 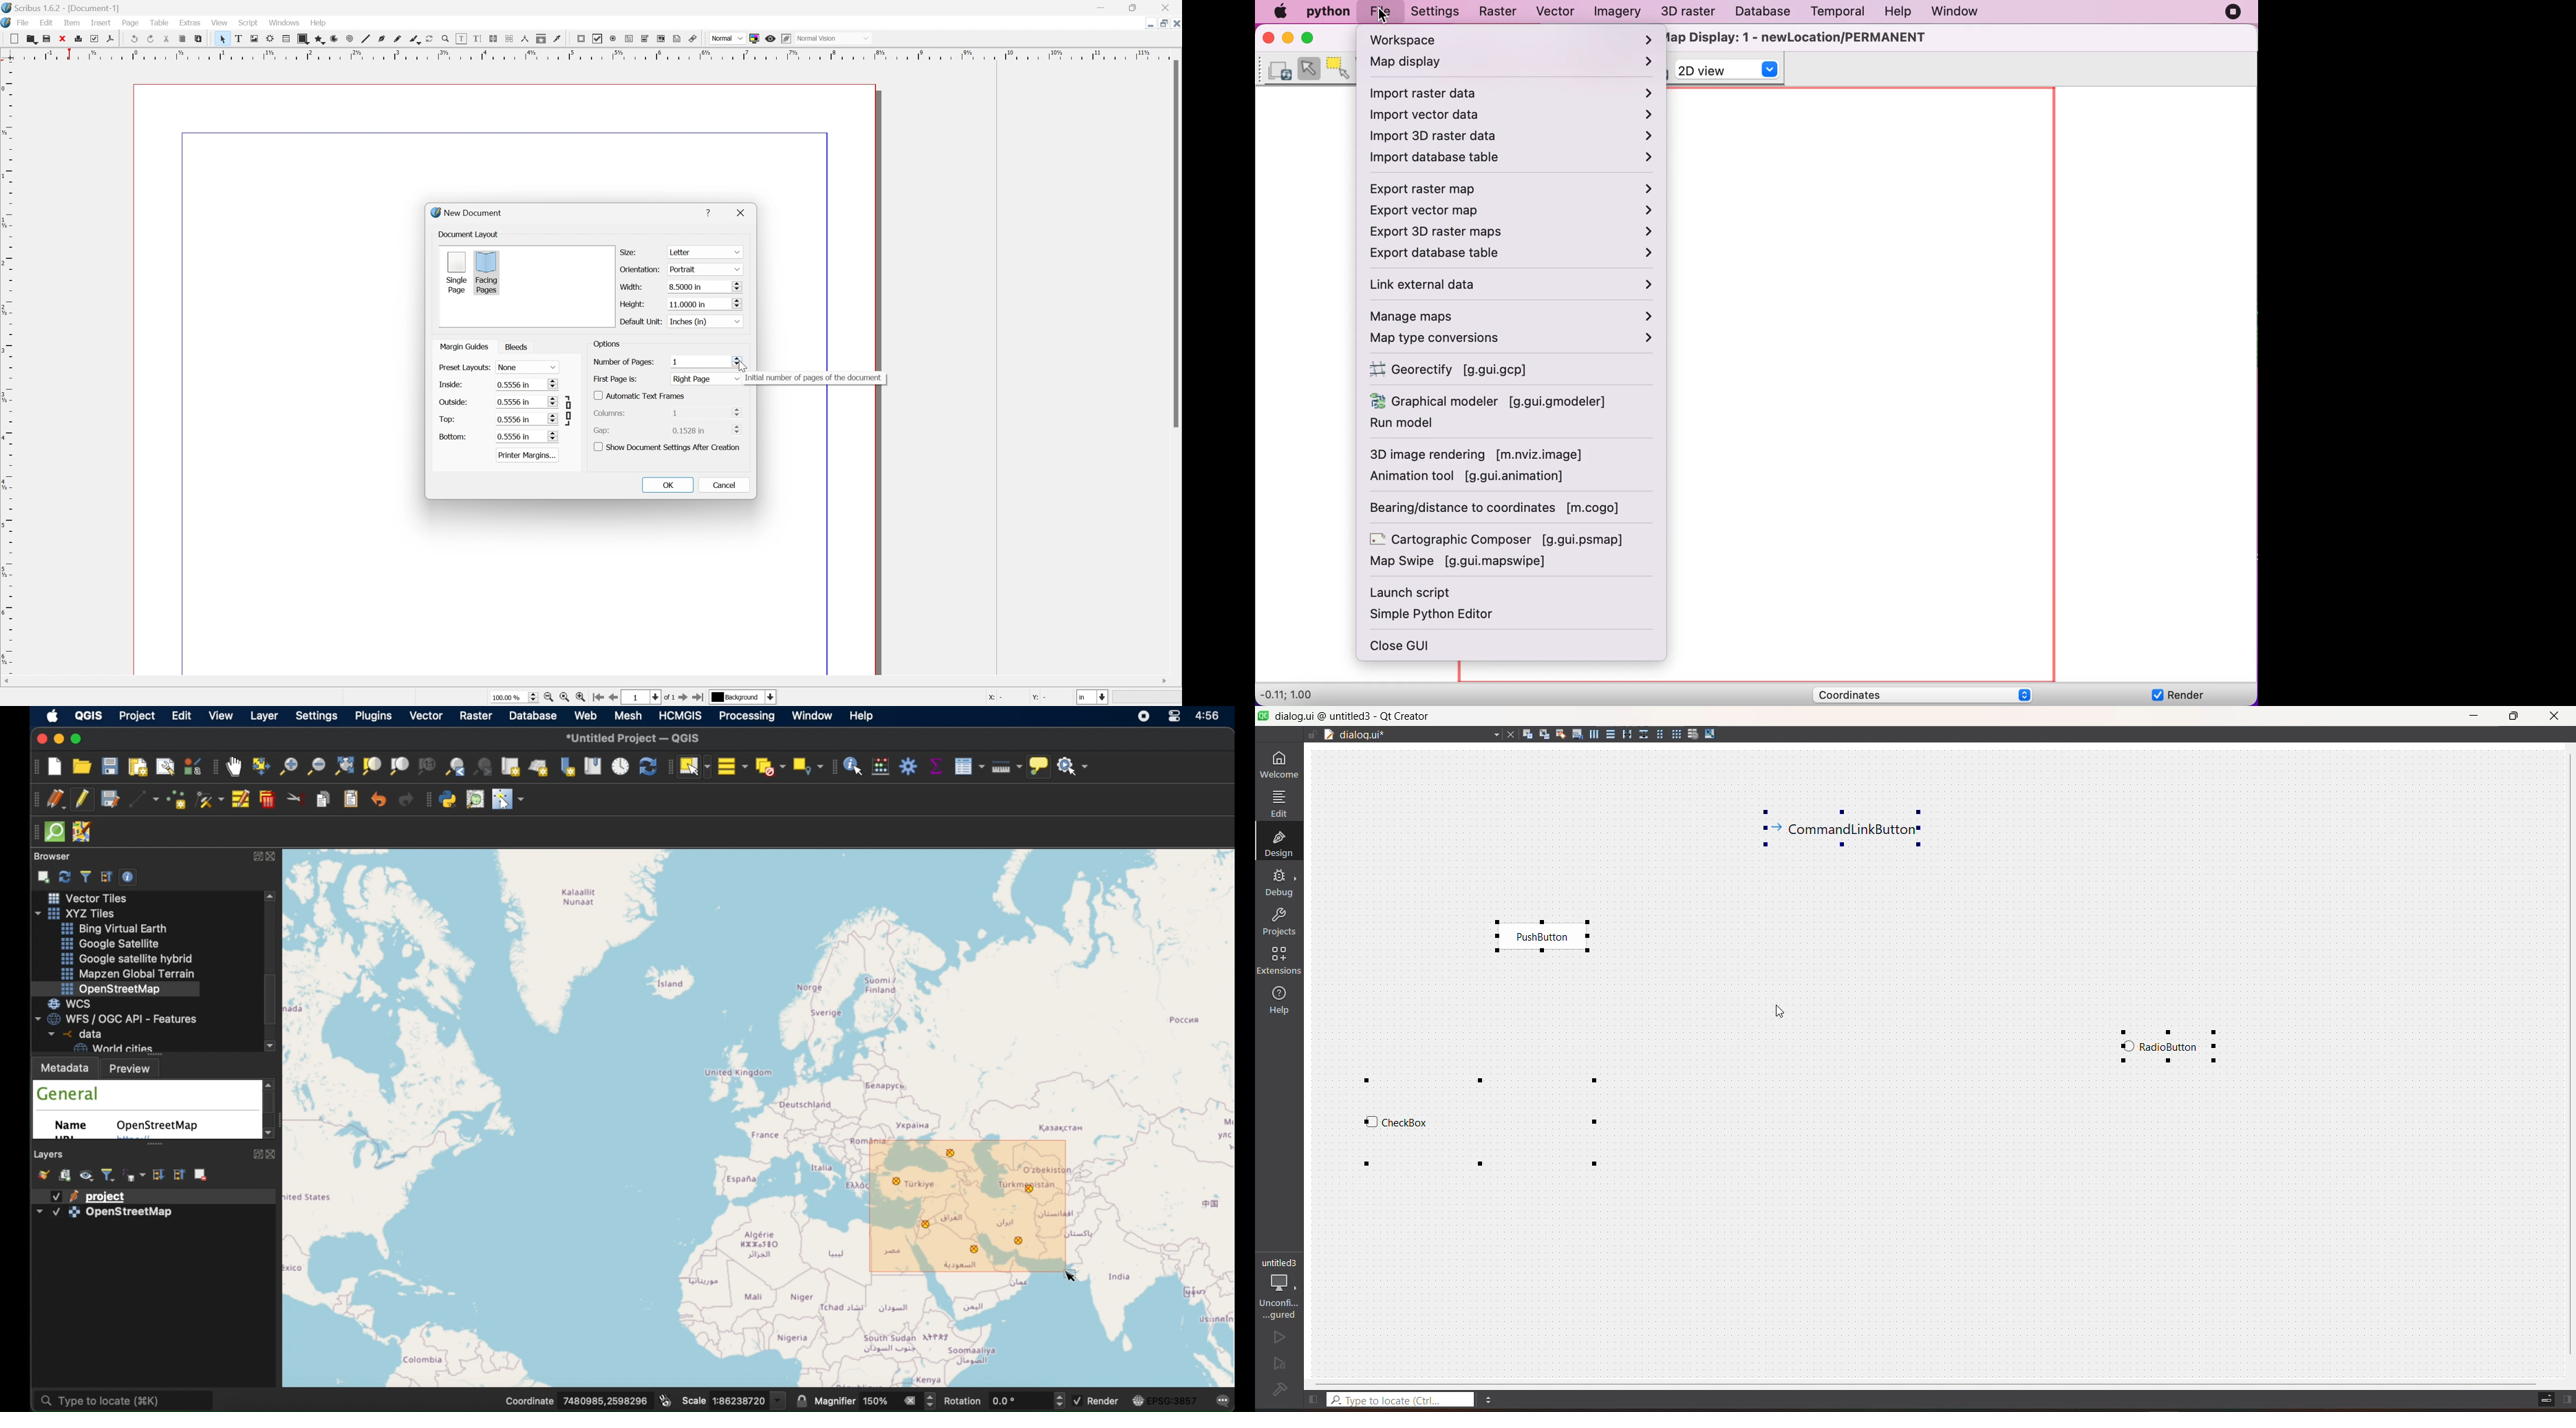 What do you see at coordinates (1624, 734) in the screenshot?
I see `layout horizontal splitter` at bounding box center [1624, 734].